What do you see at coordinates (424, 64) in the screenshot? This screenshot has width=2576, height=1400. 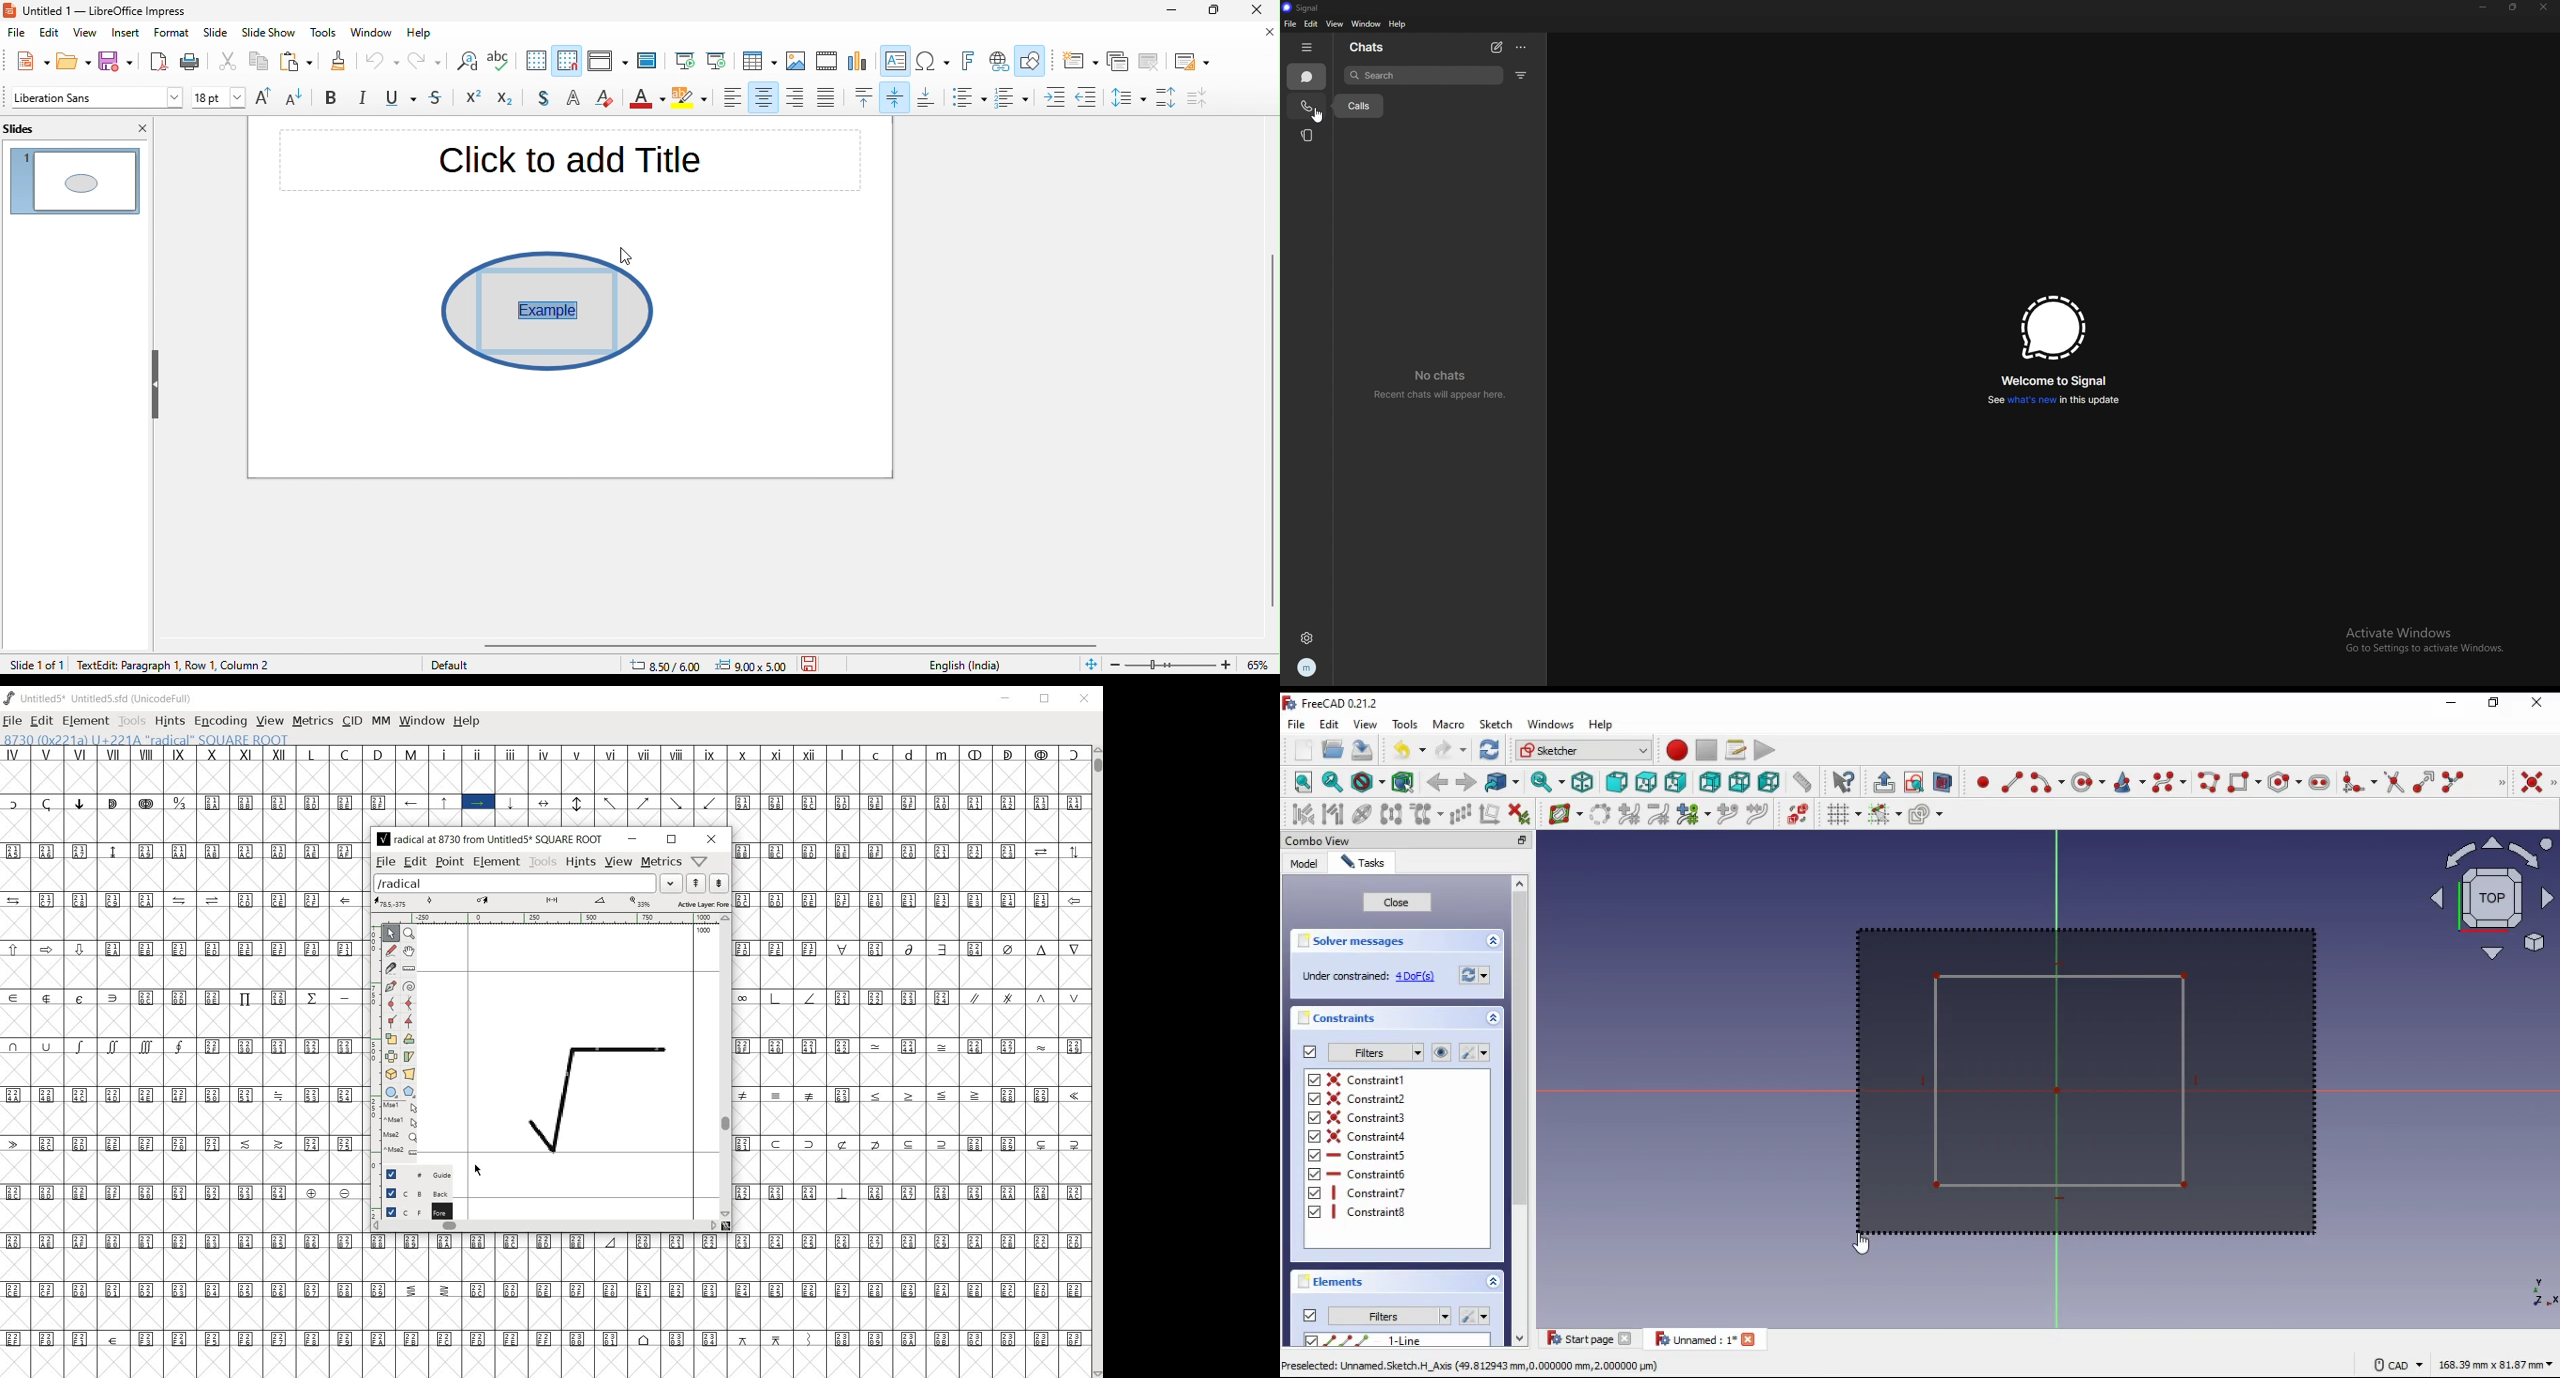 I see `redo` at bounding box center [424, 64].